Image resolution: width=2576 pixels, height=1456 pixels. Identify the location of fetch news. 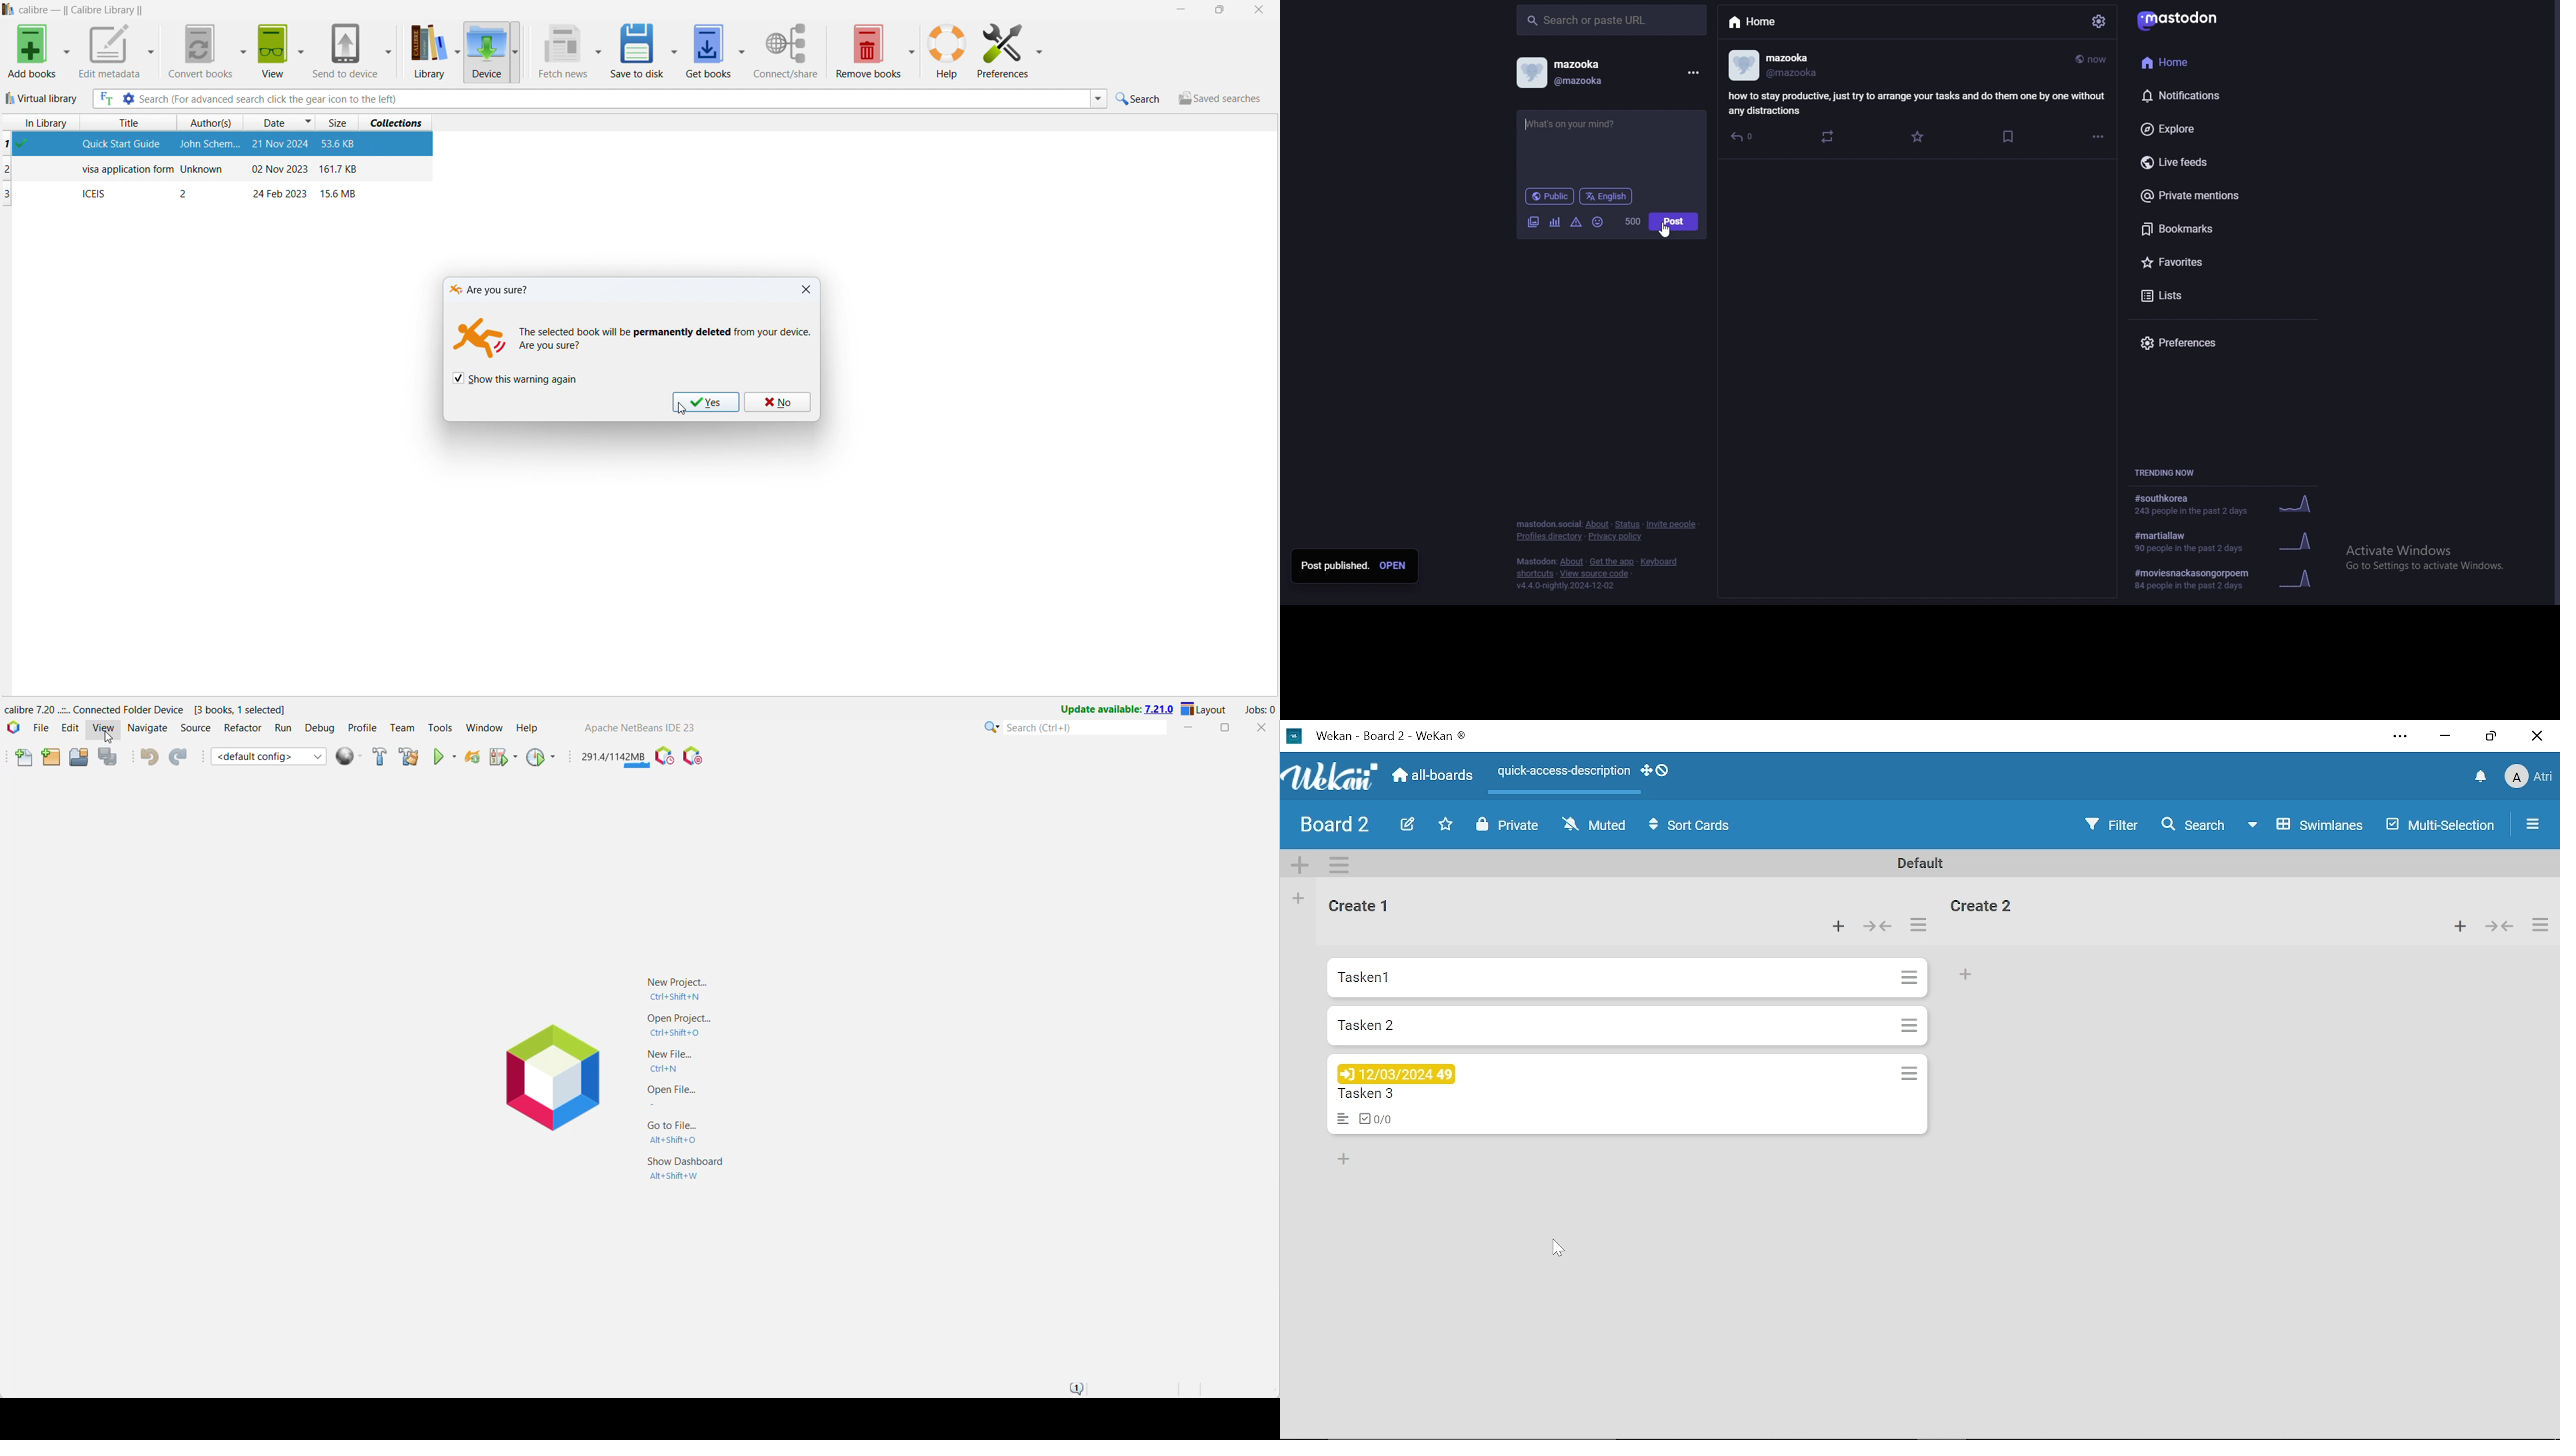
(562, 51).